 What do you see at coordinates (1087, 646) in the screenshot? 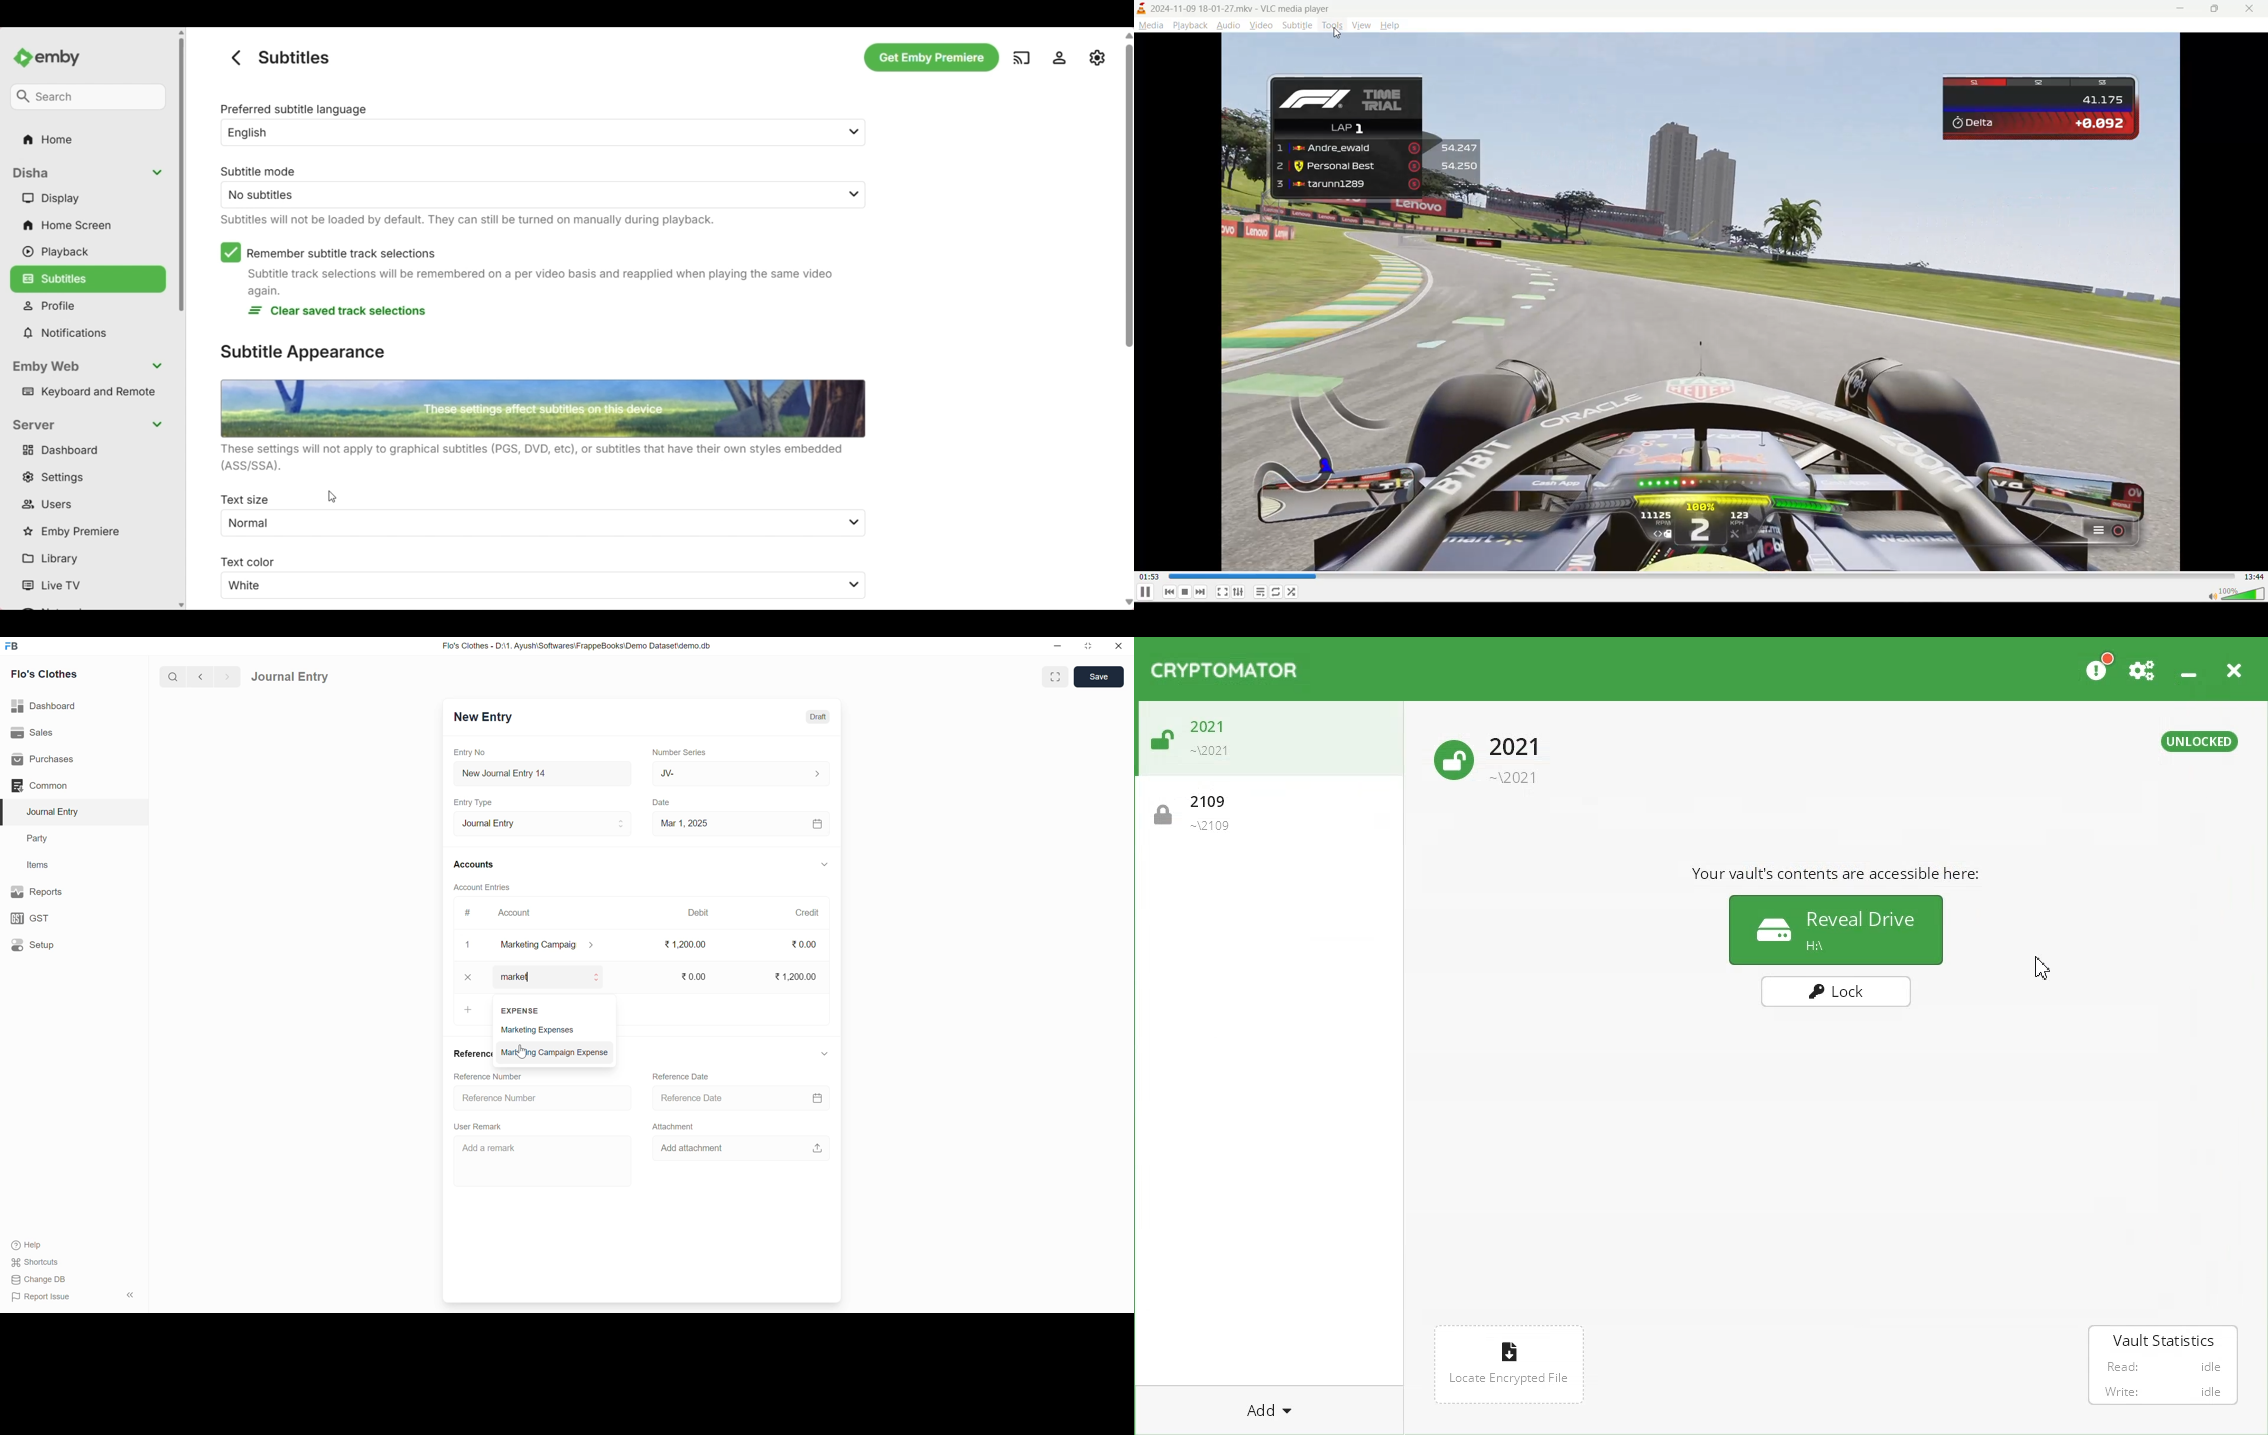
I see `resize` at bounding box center [1087, 646].